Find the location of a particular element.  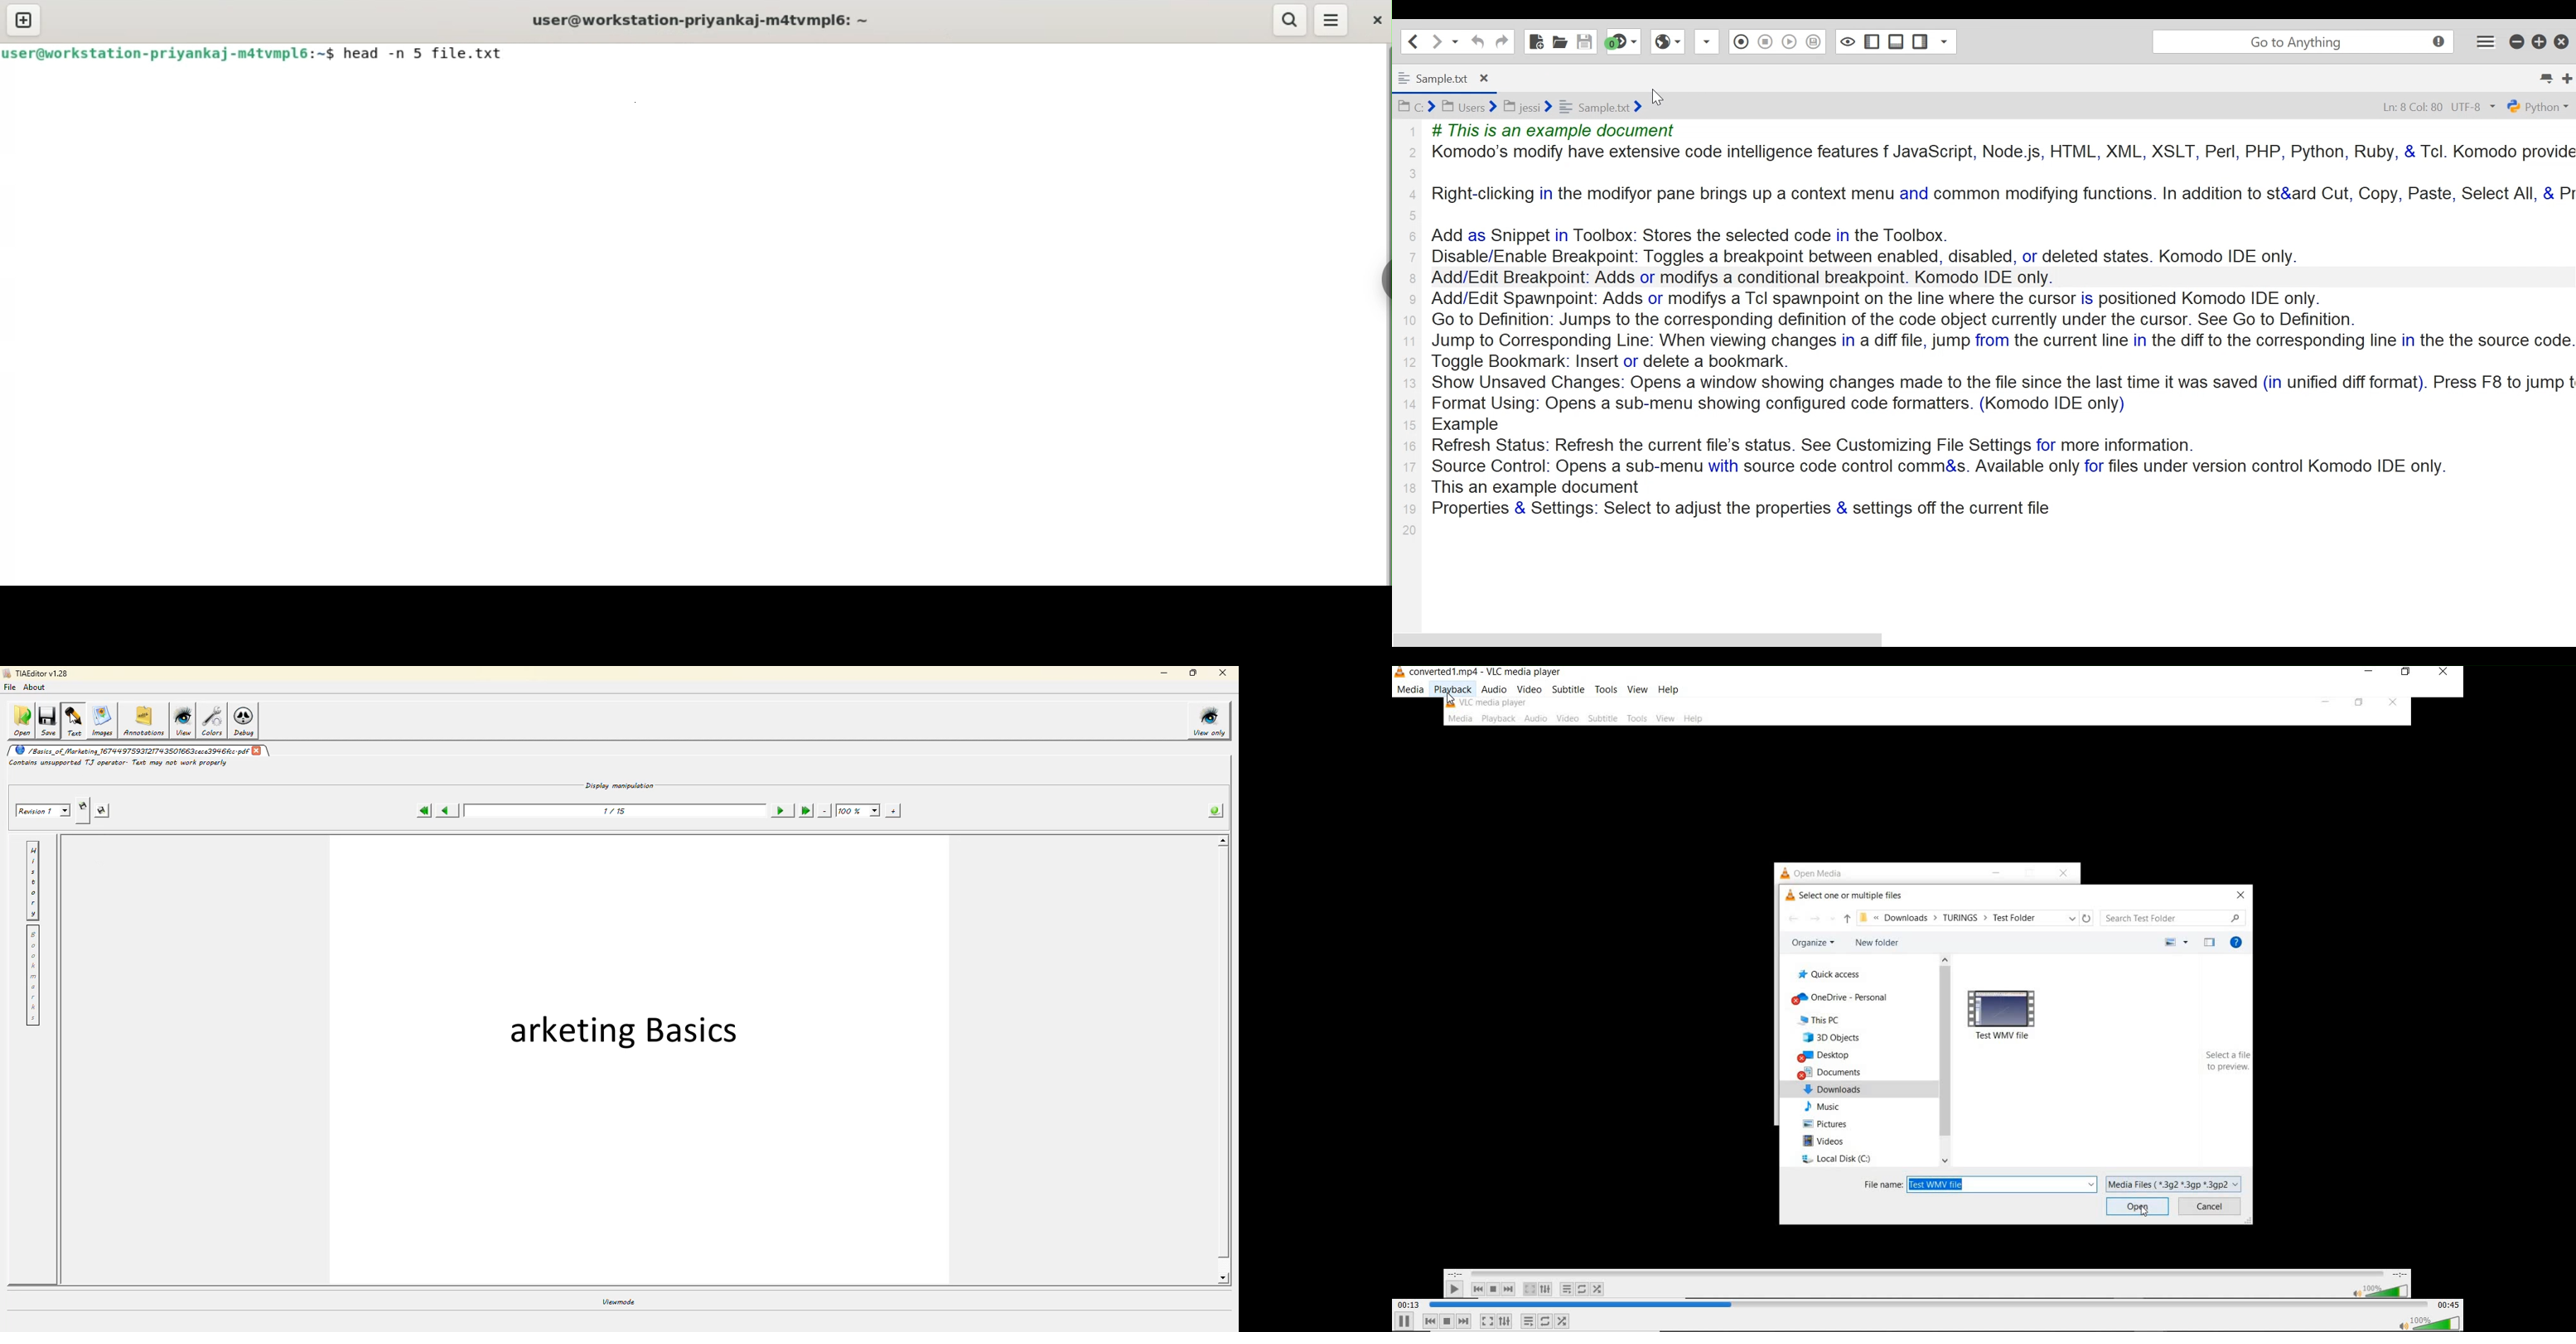

Play Last Recording is located at coordinates (1790, 42).